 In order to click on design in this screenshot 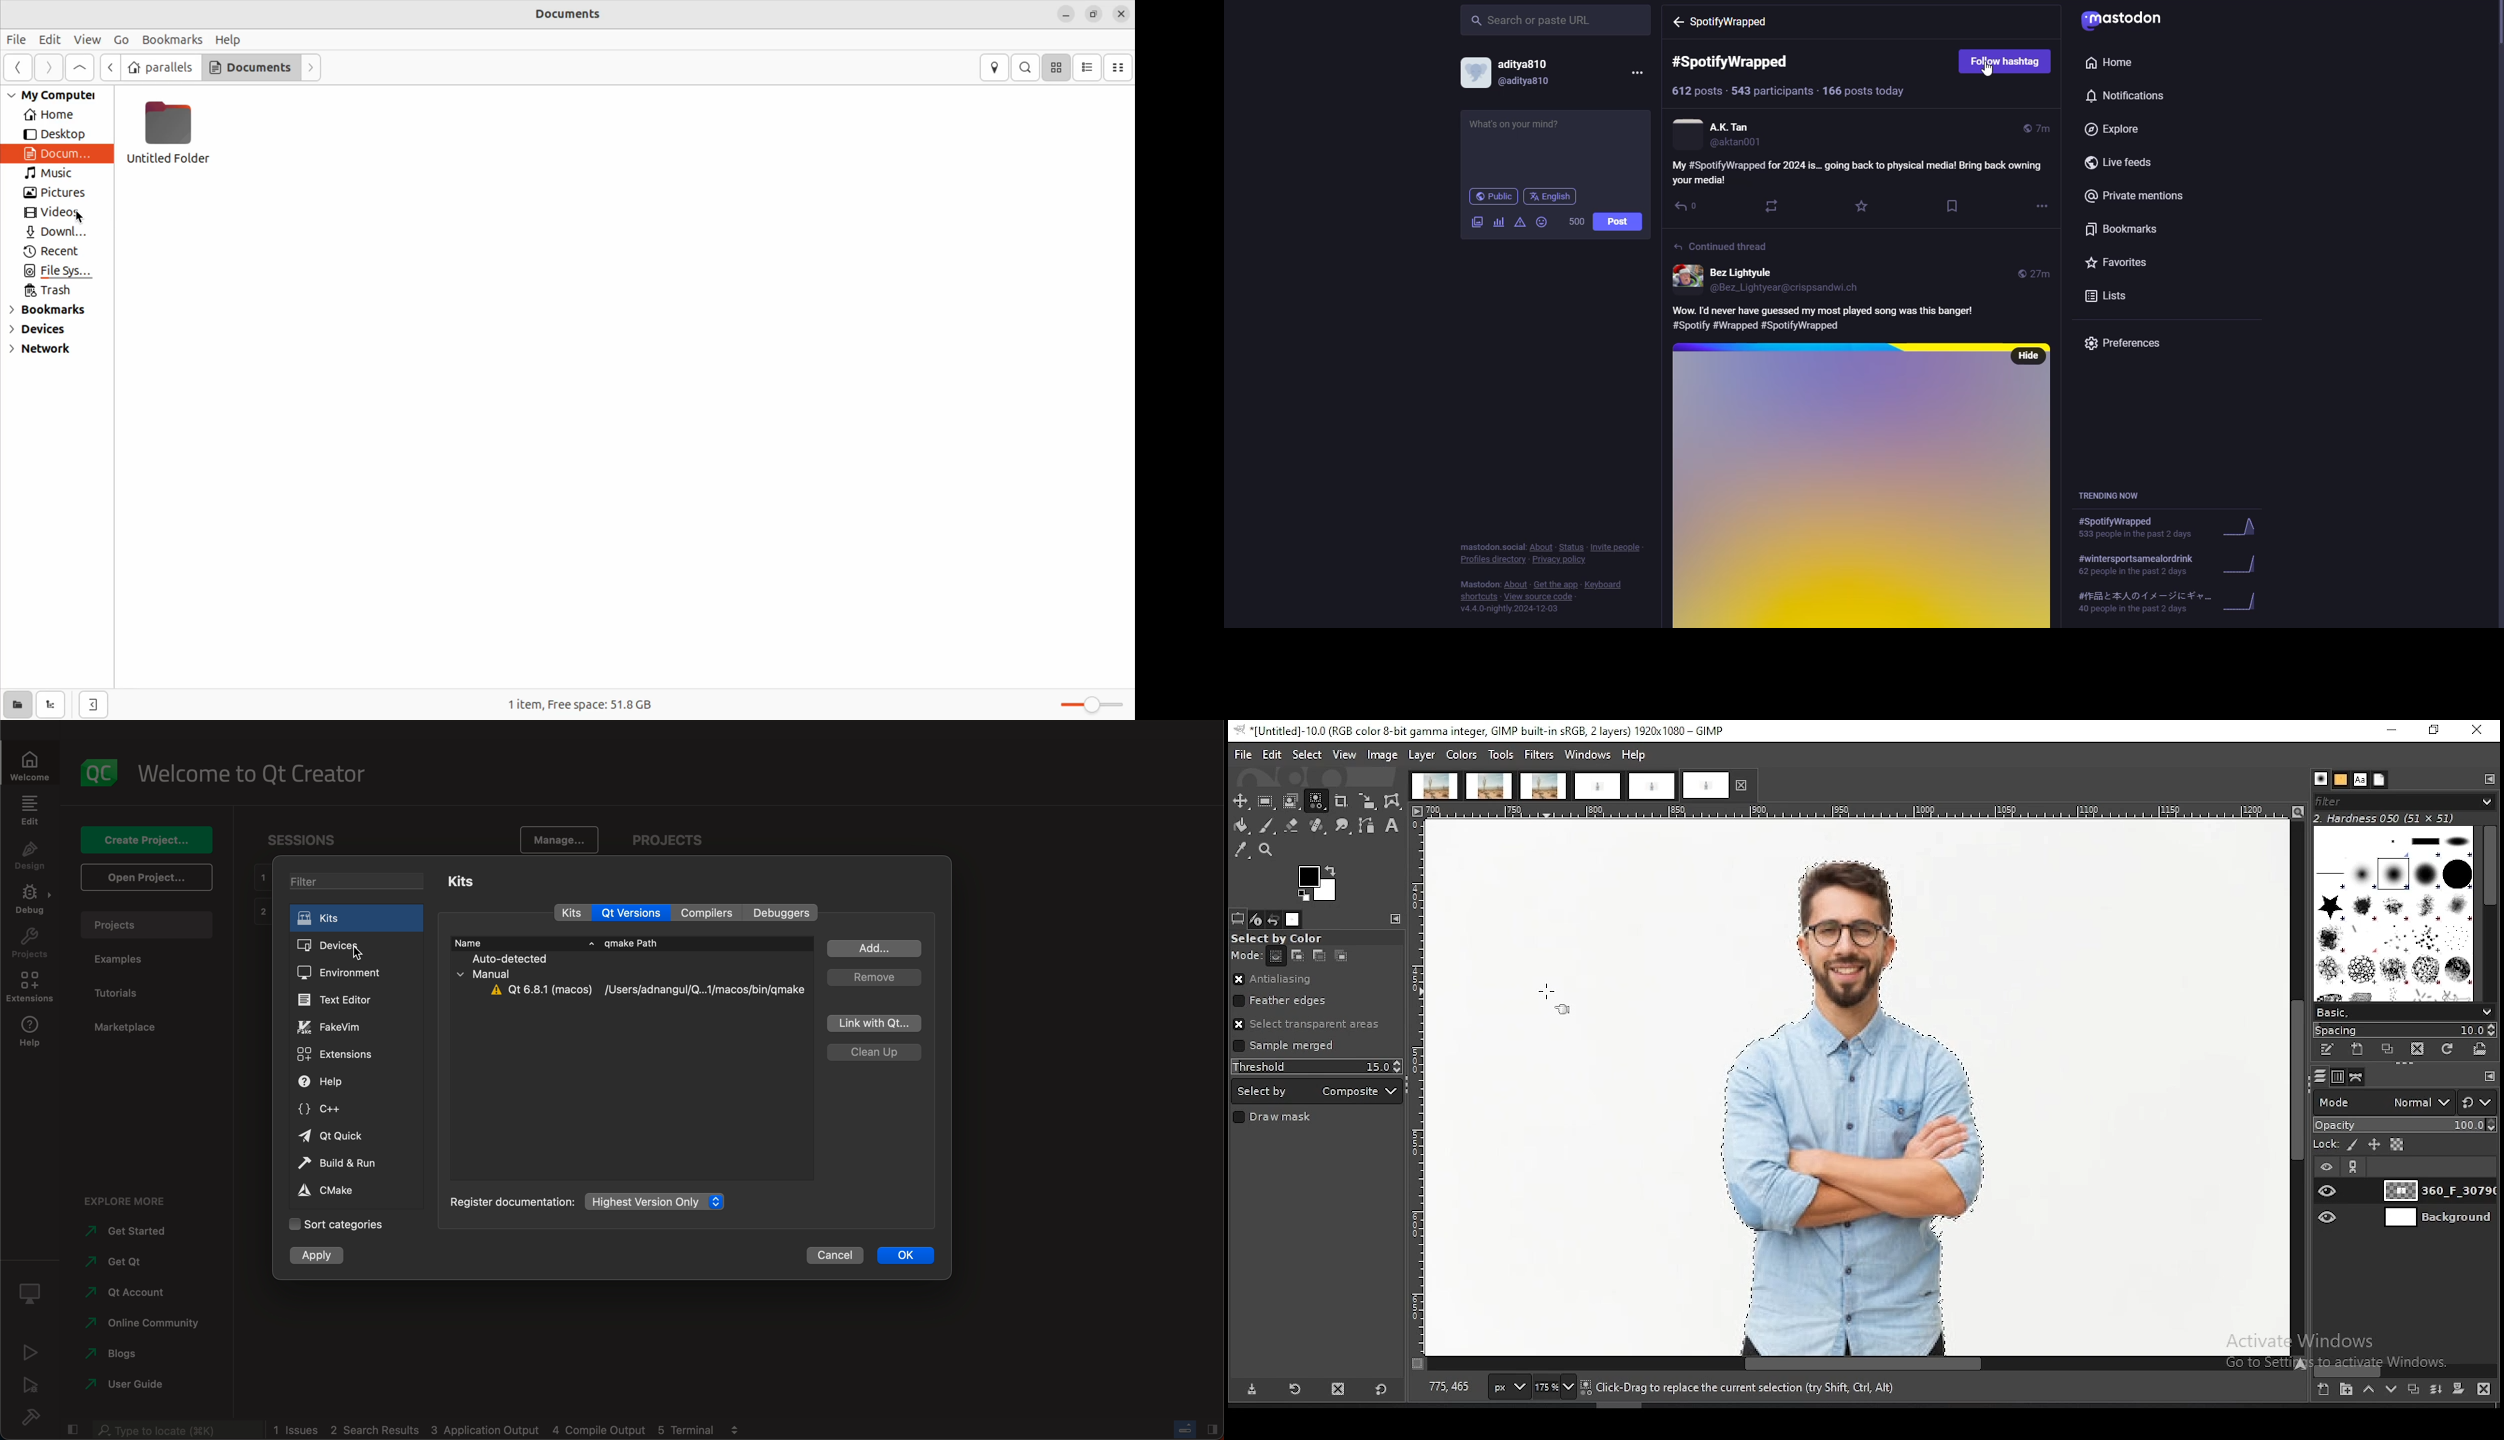, I will do `click(32, 858)`.